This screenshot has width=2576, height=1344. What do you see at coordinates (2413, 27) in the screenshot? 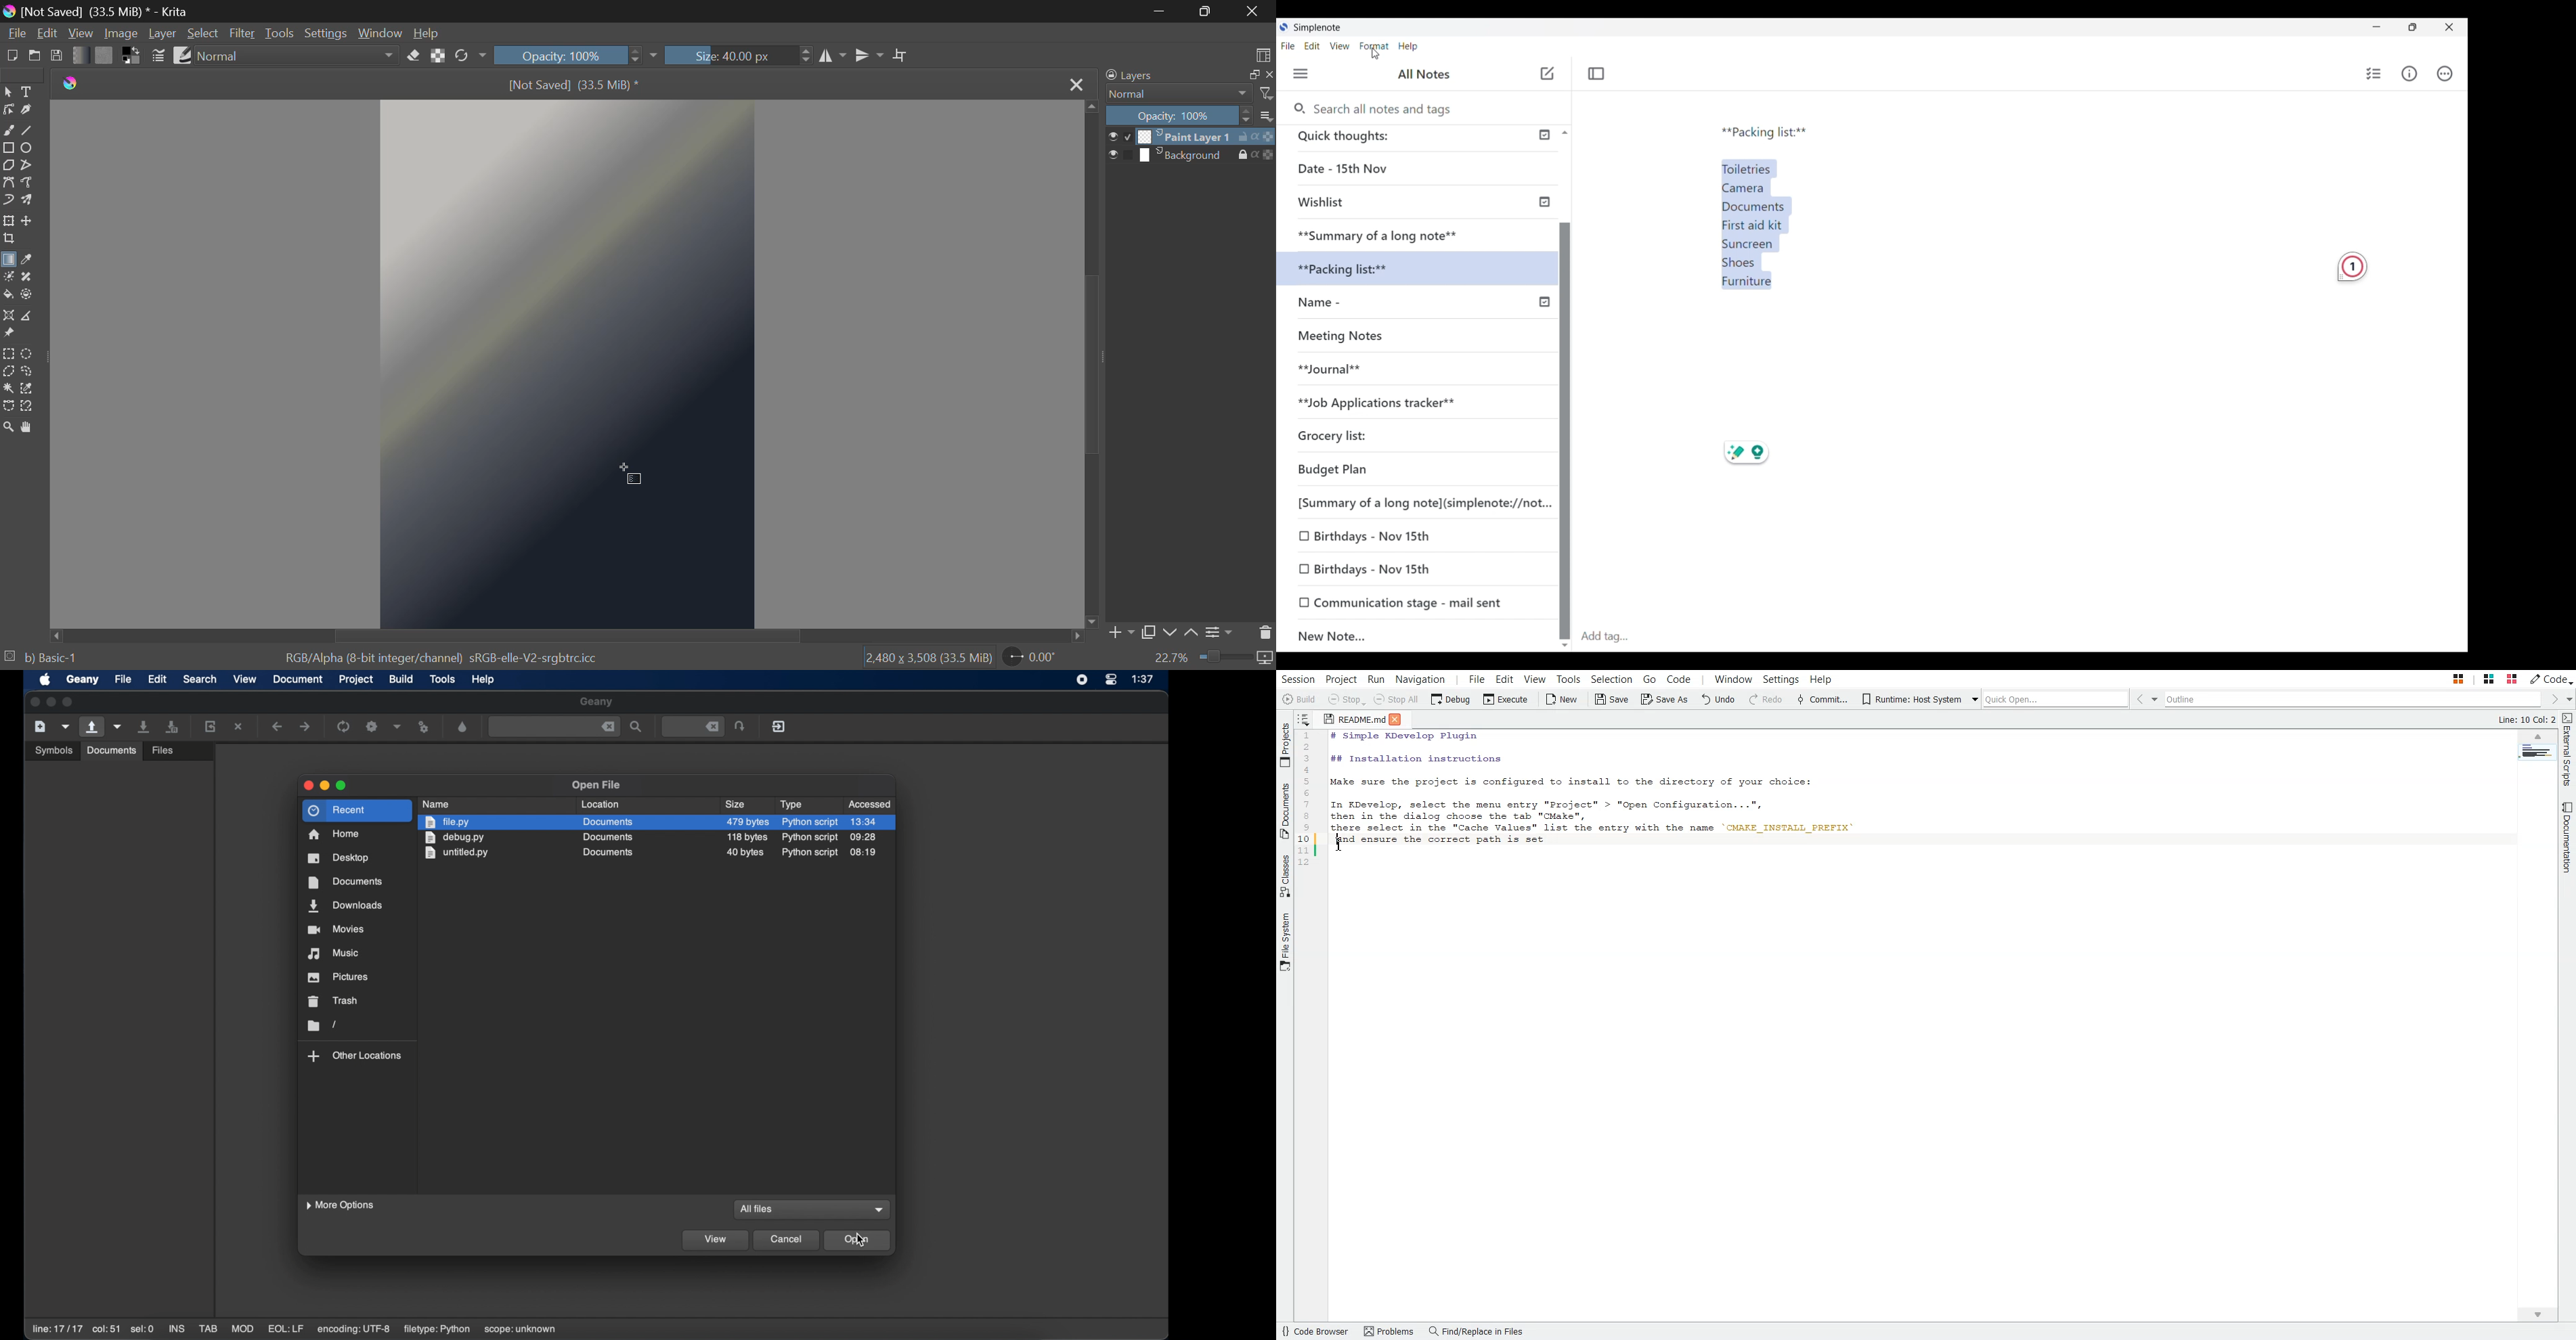
I see `Show interface in a smaller tab` at bounding box center [2413, 27].